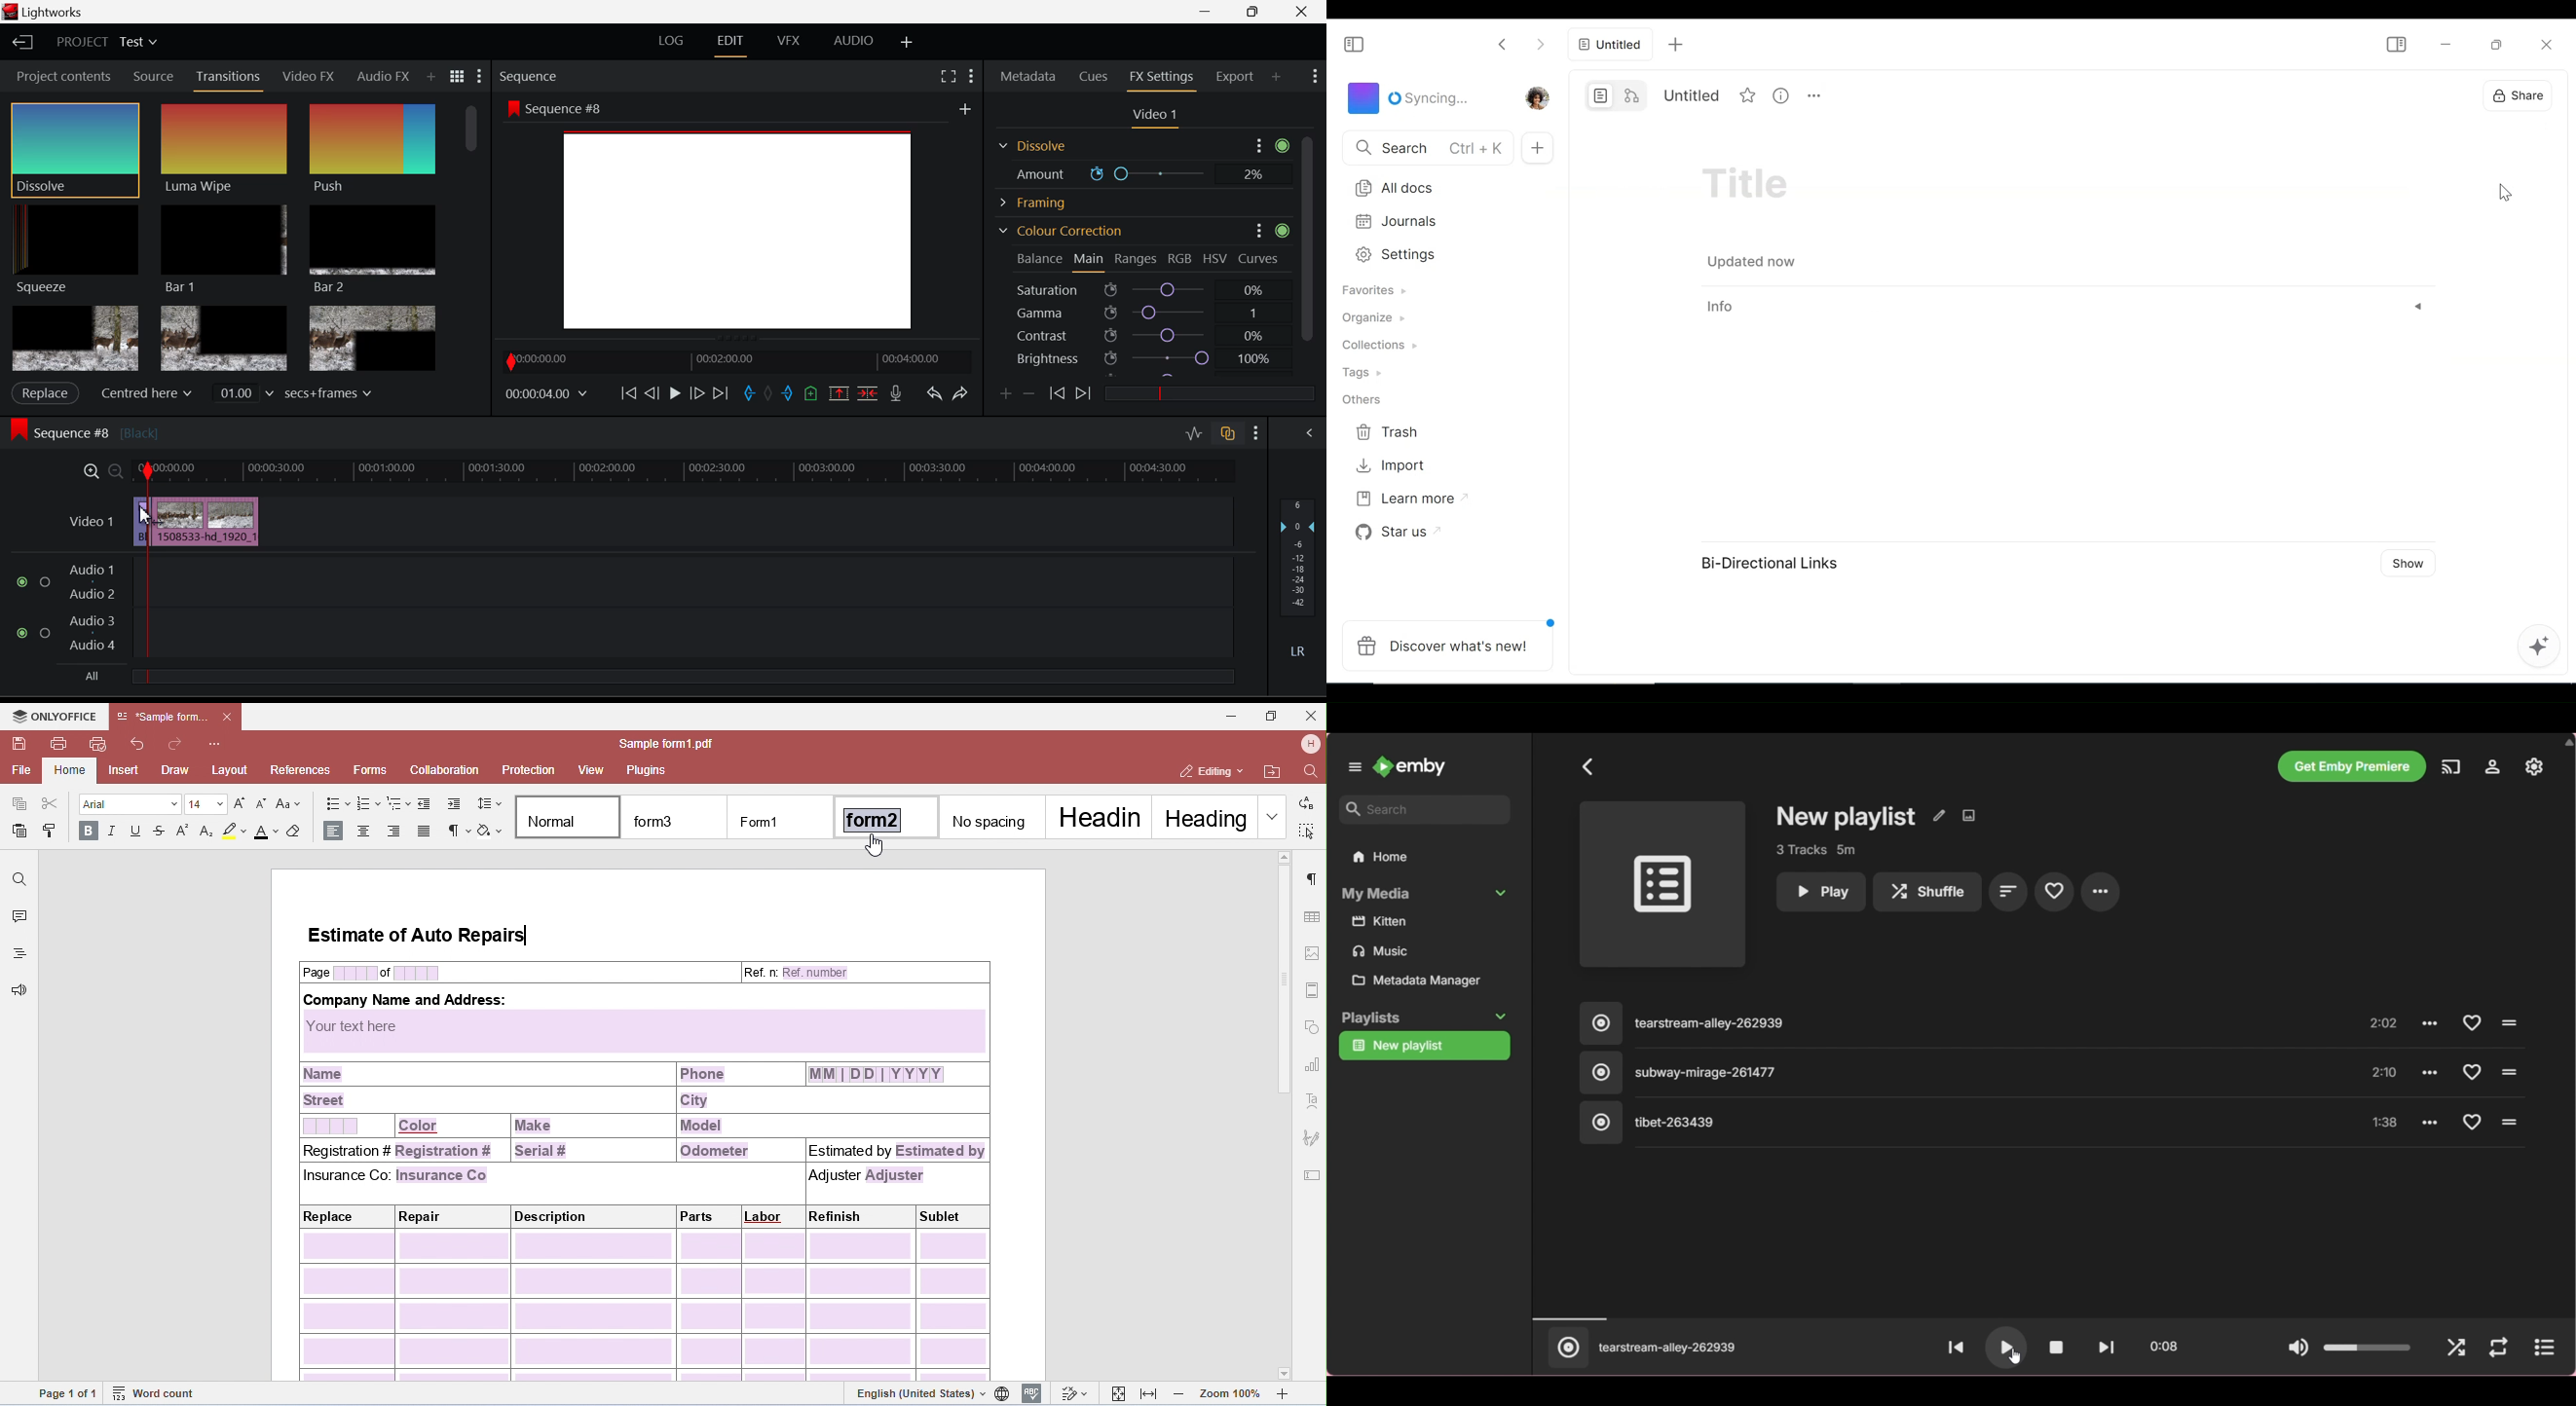 This screenshot has width=2576, height=1428. Describe the element at coordinates (152, 430) in the screenshot. I see `Sequence #8` at that location.